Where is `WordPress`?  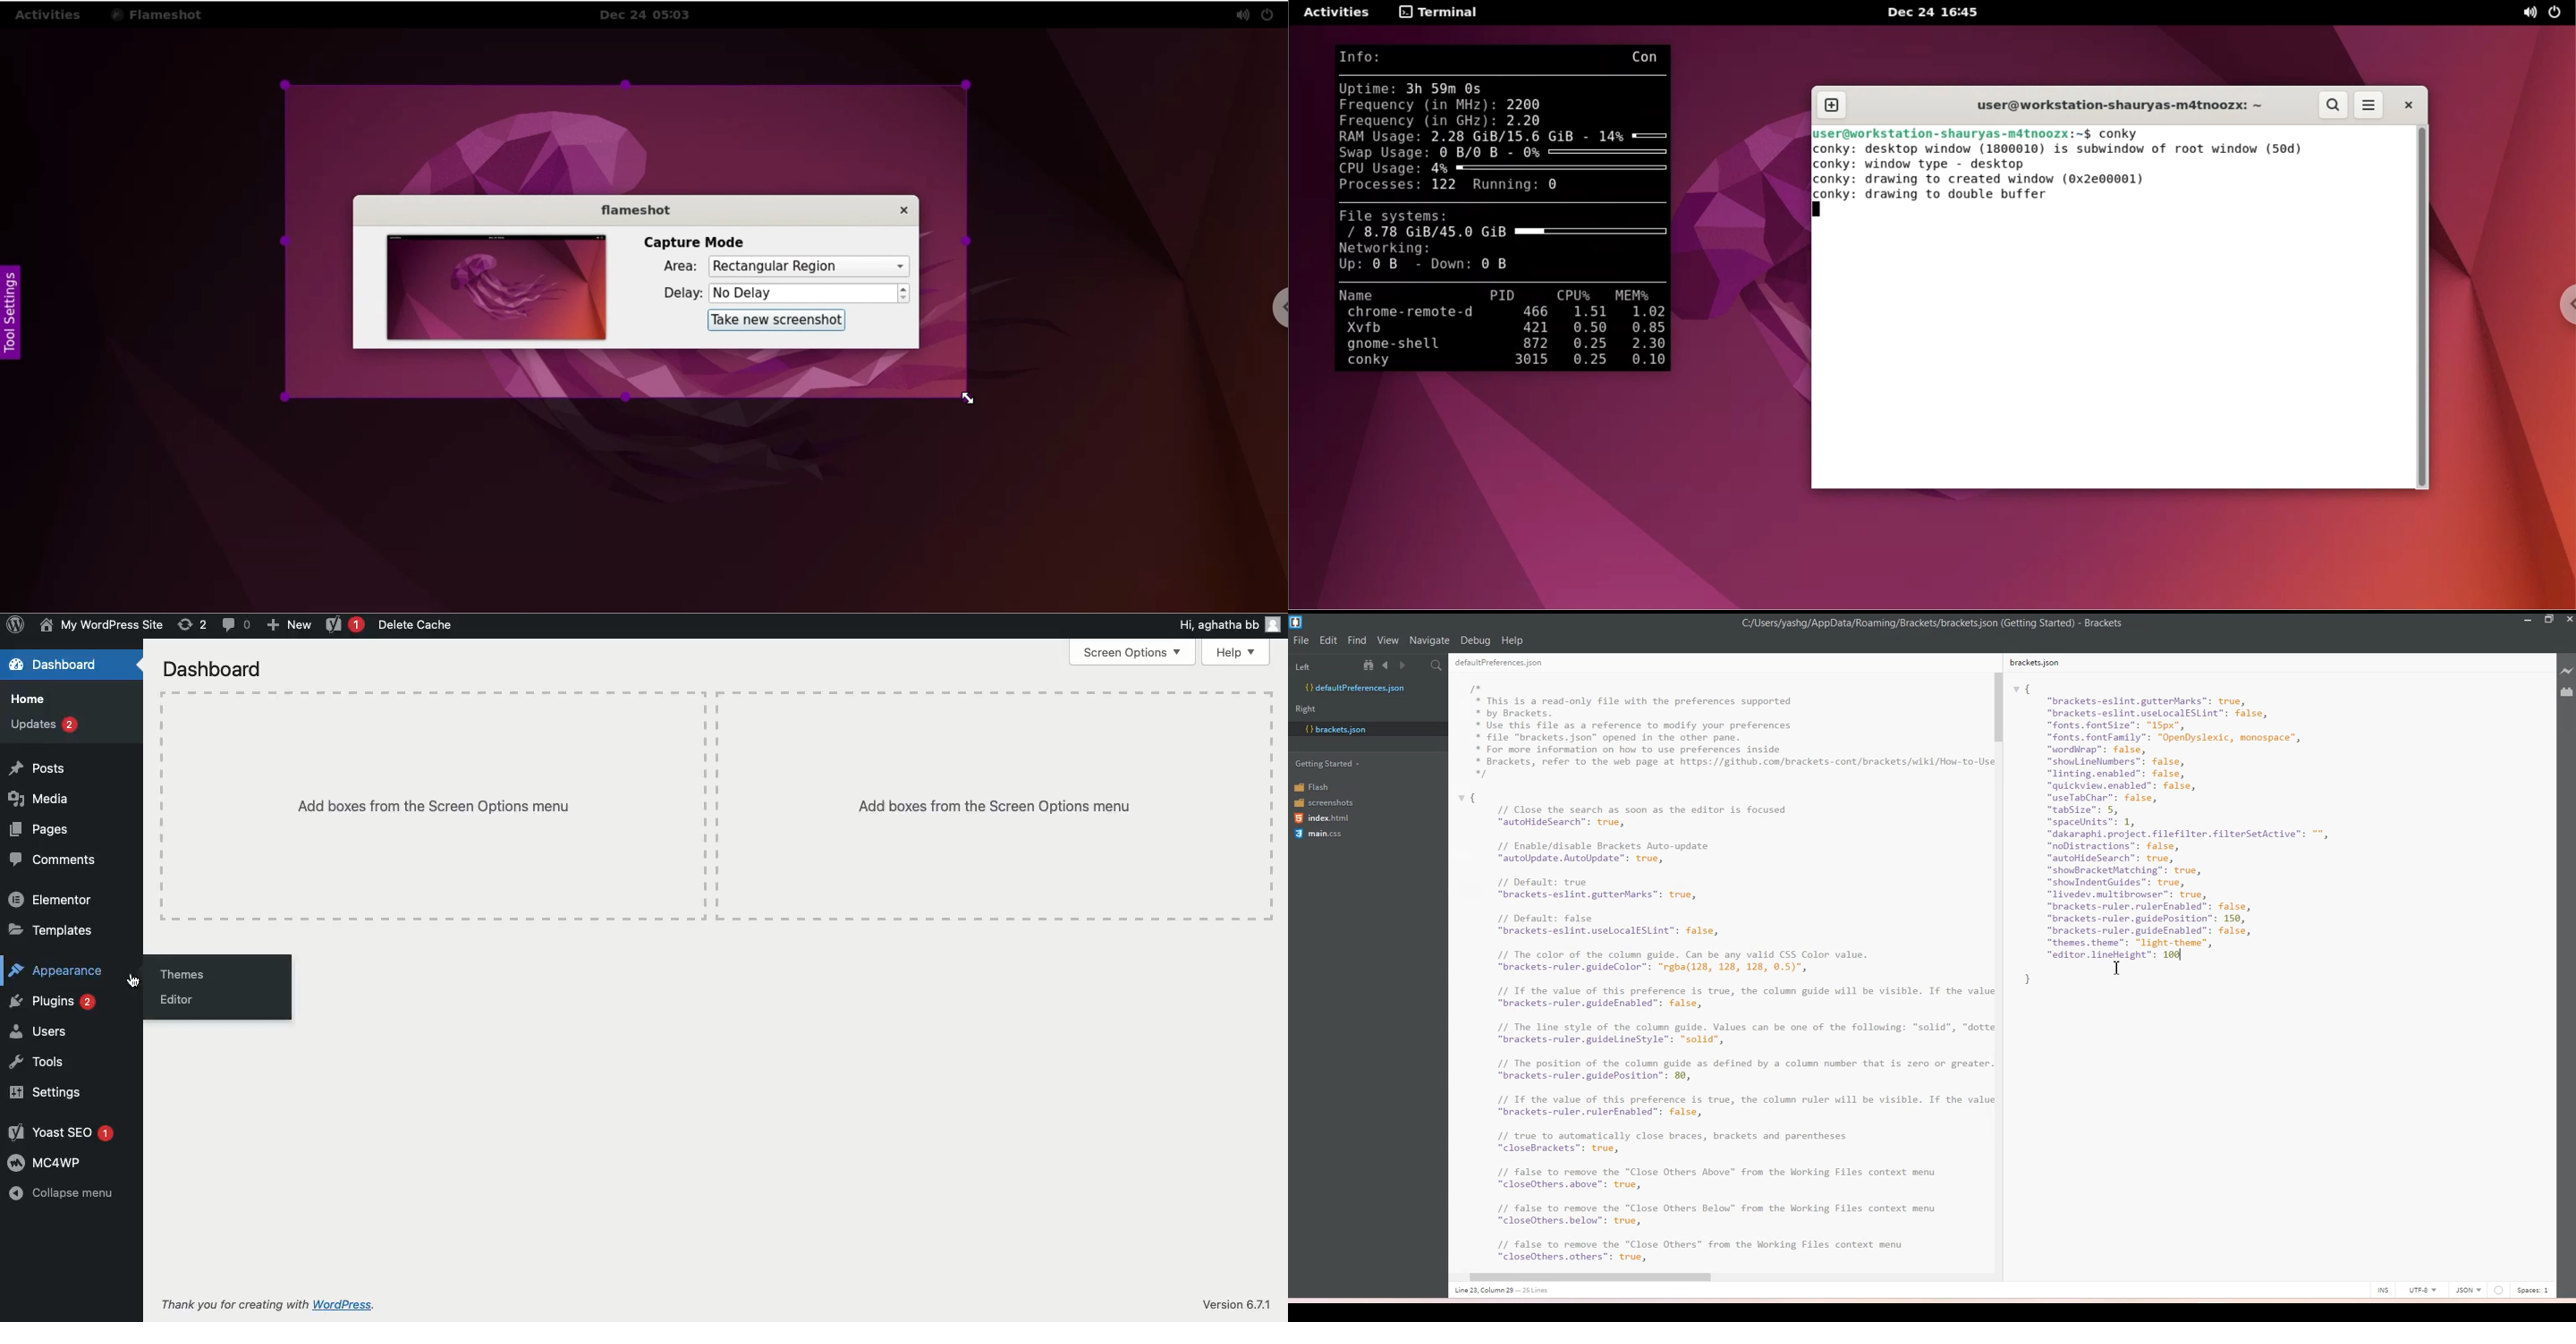 WordPress is located at coordinates (369, 1305).